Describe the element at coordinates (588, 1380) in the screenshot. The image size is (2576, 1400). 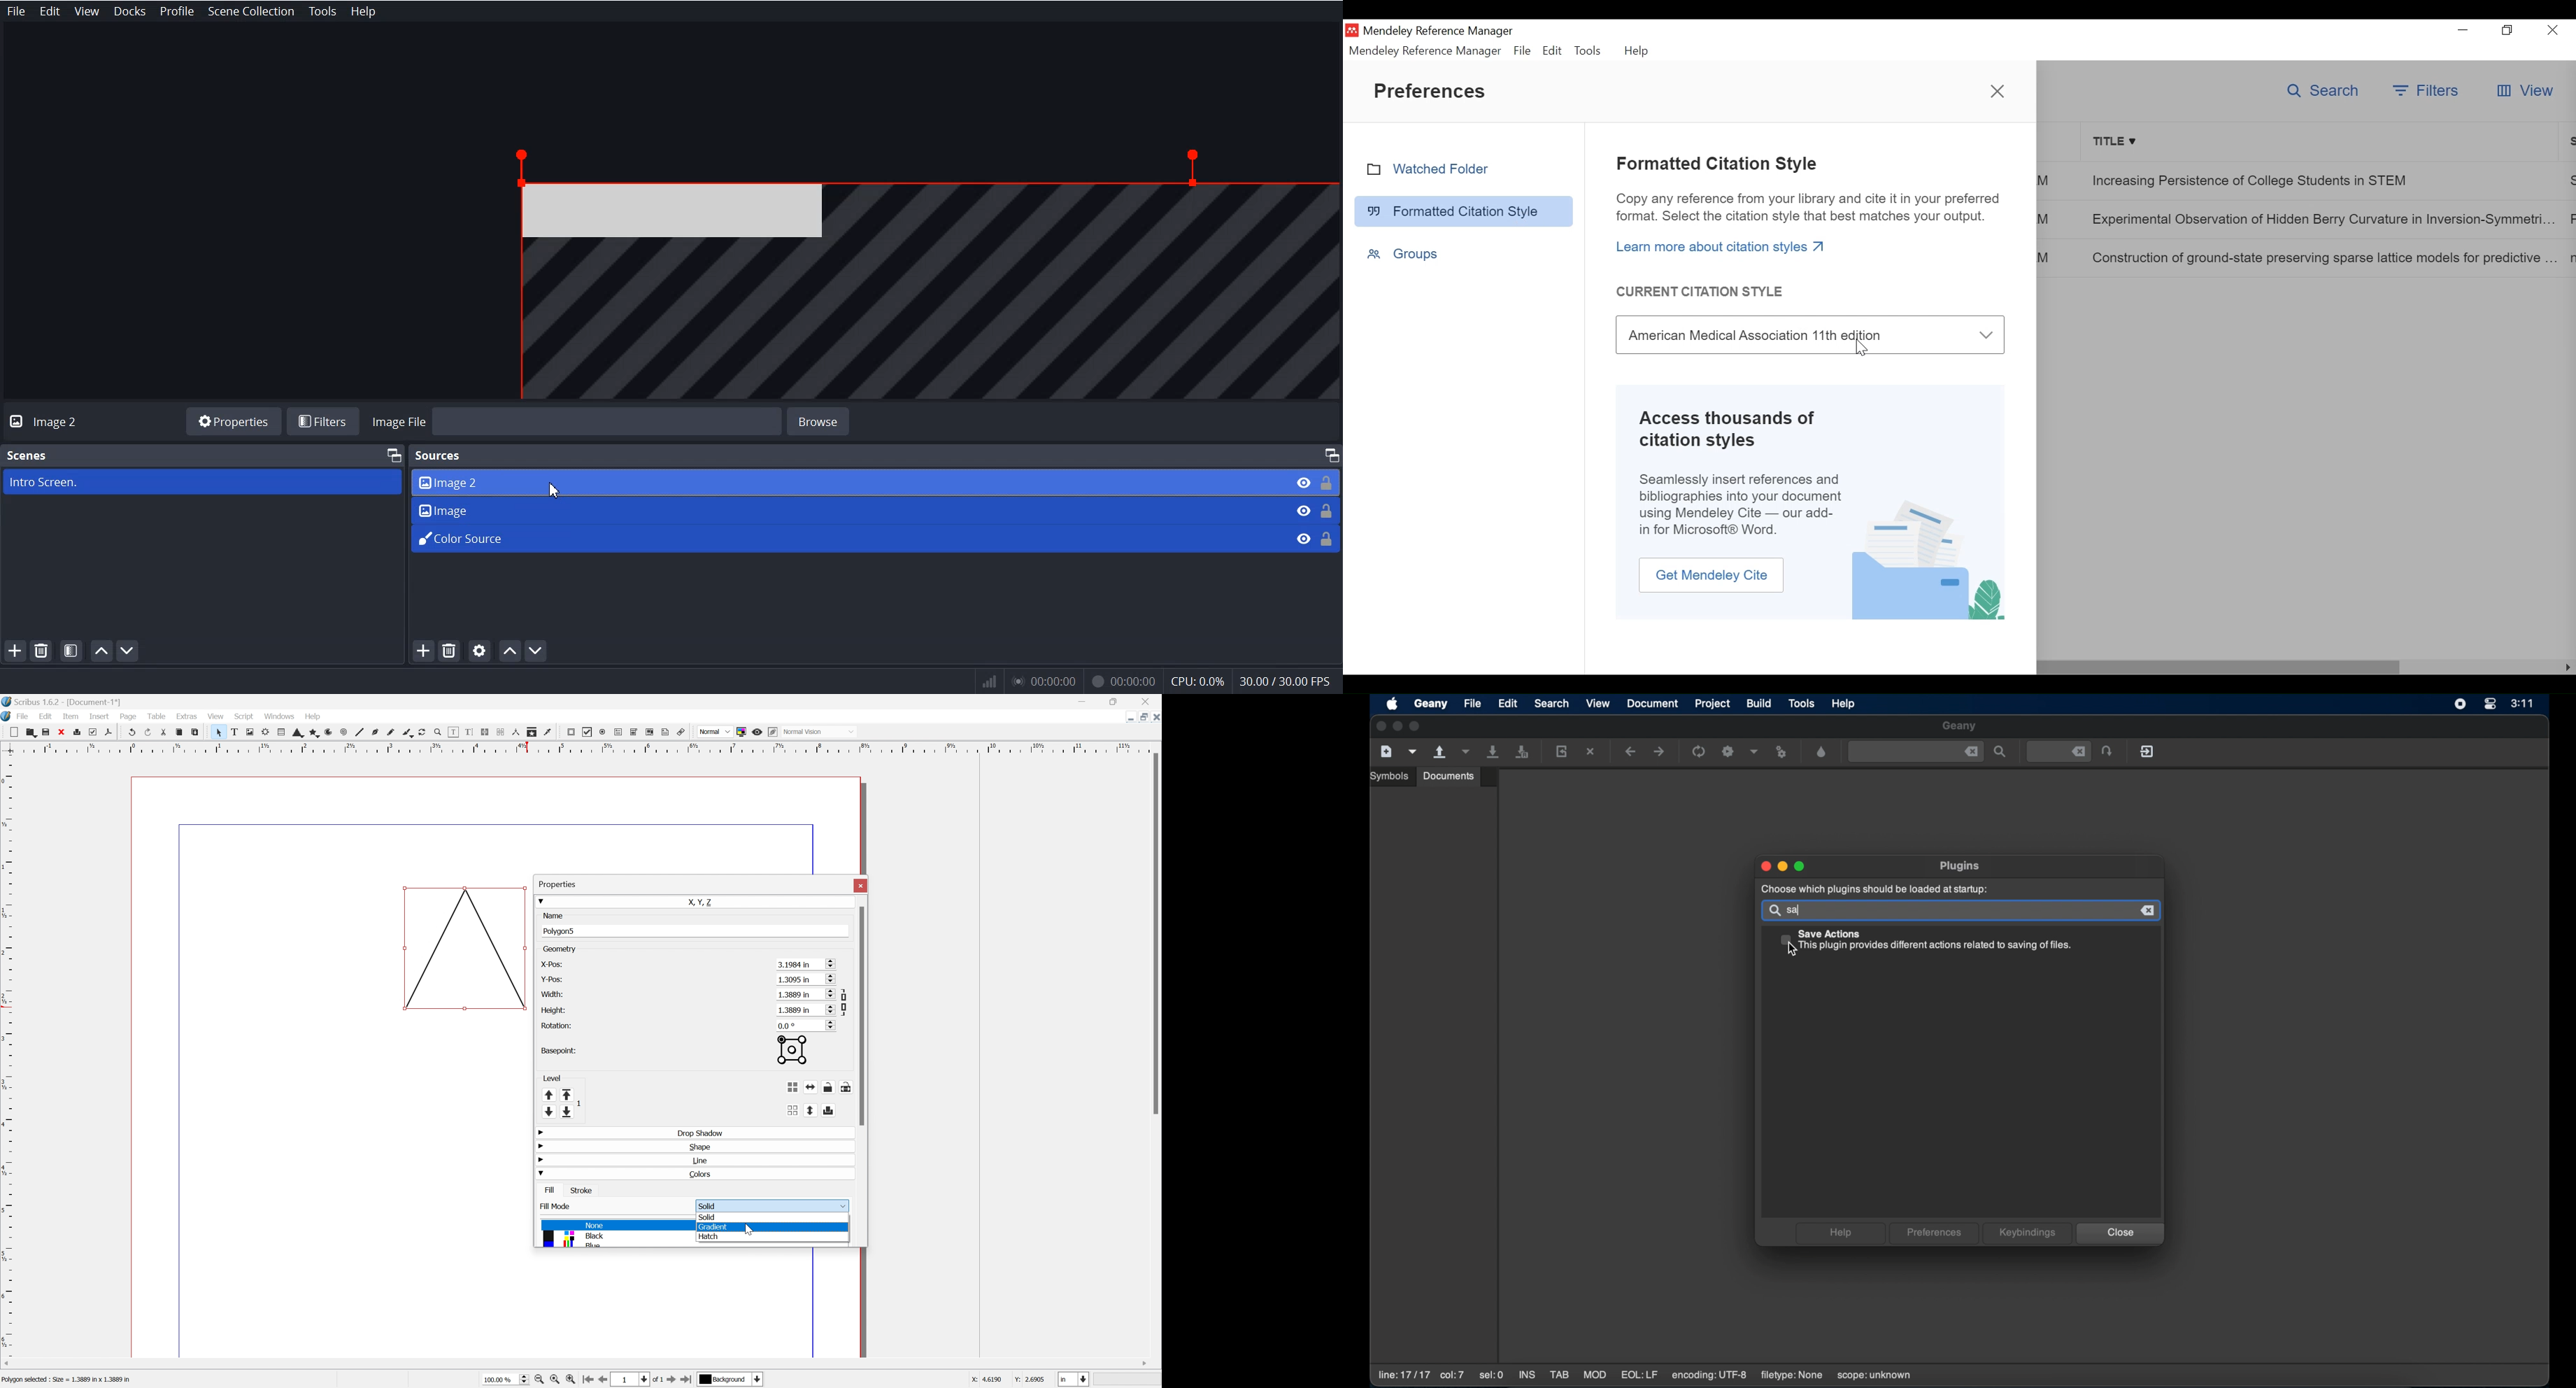
I see `Go to first page` at that location.